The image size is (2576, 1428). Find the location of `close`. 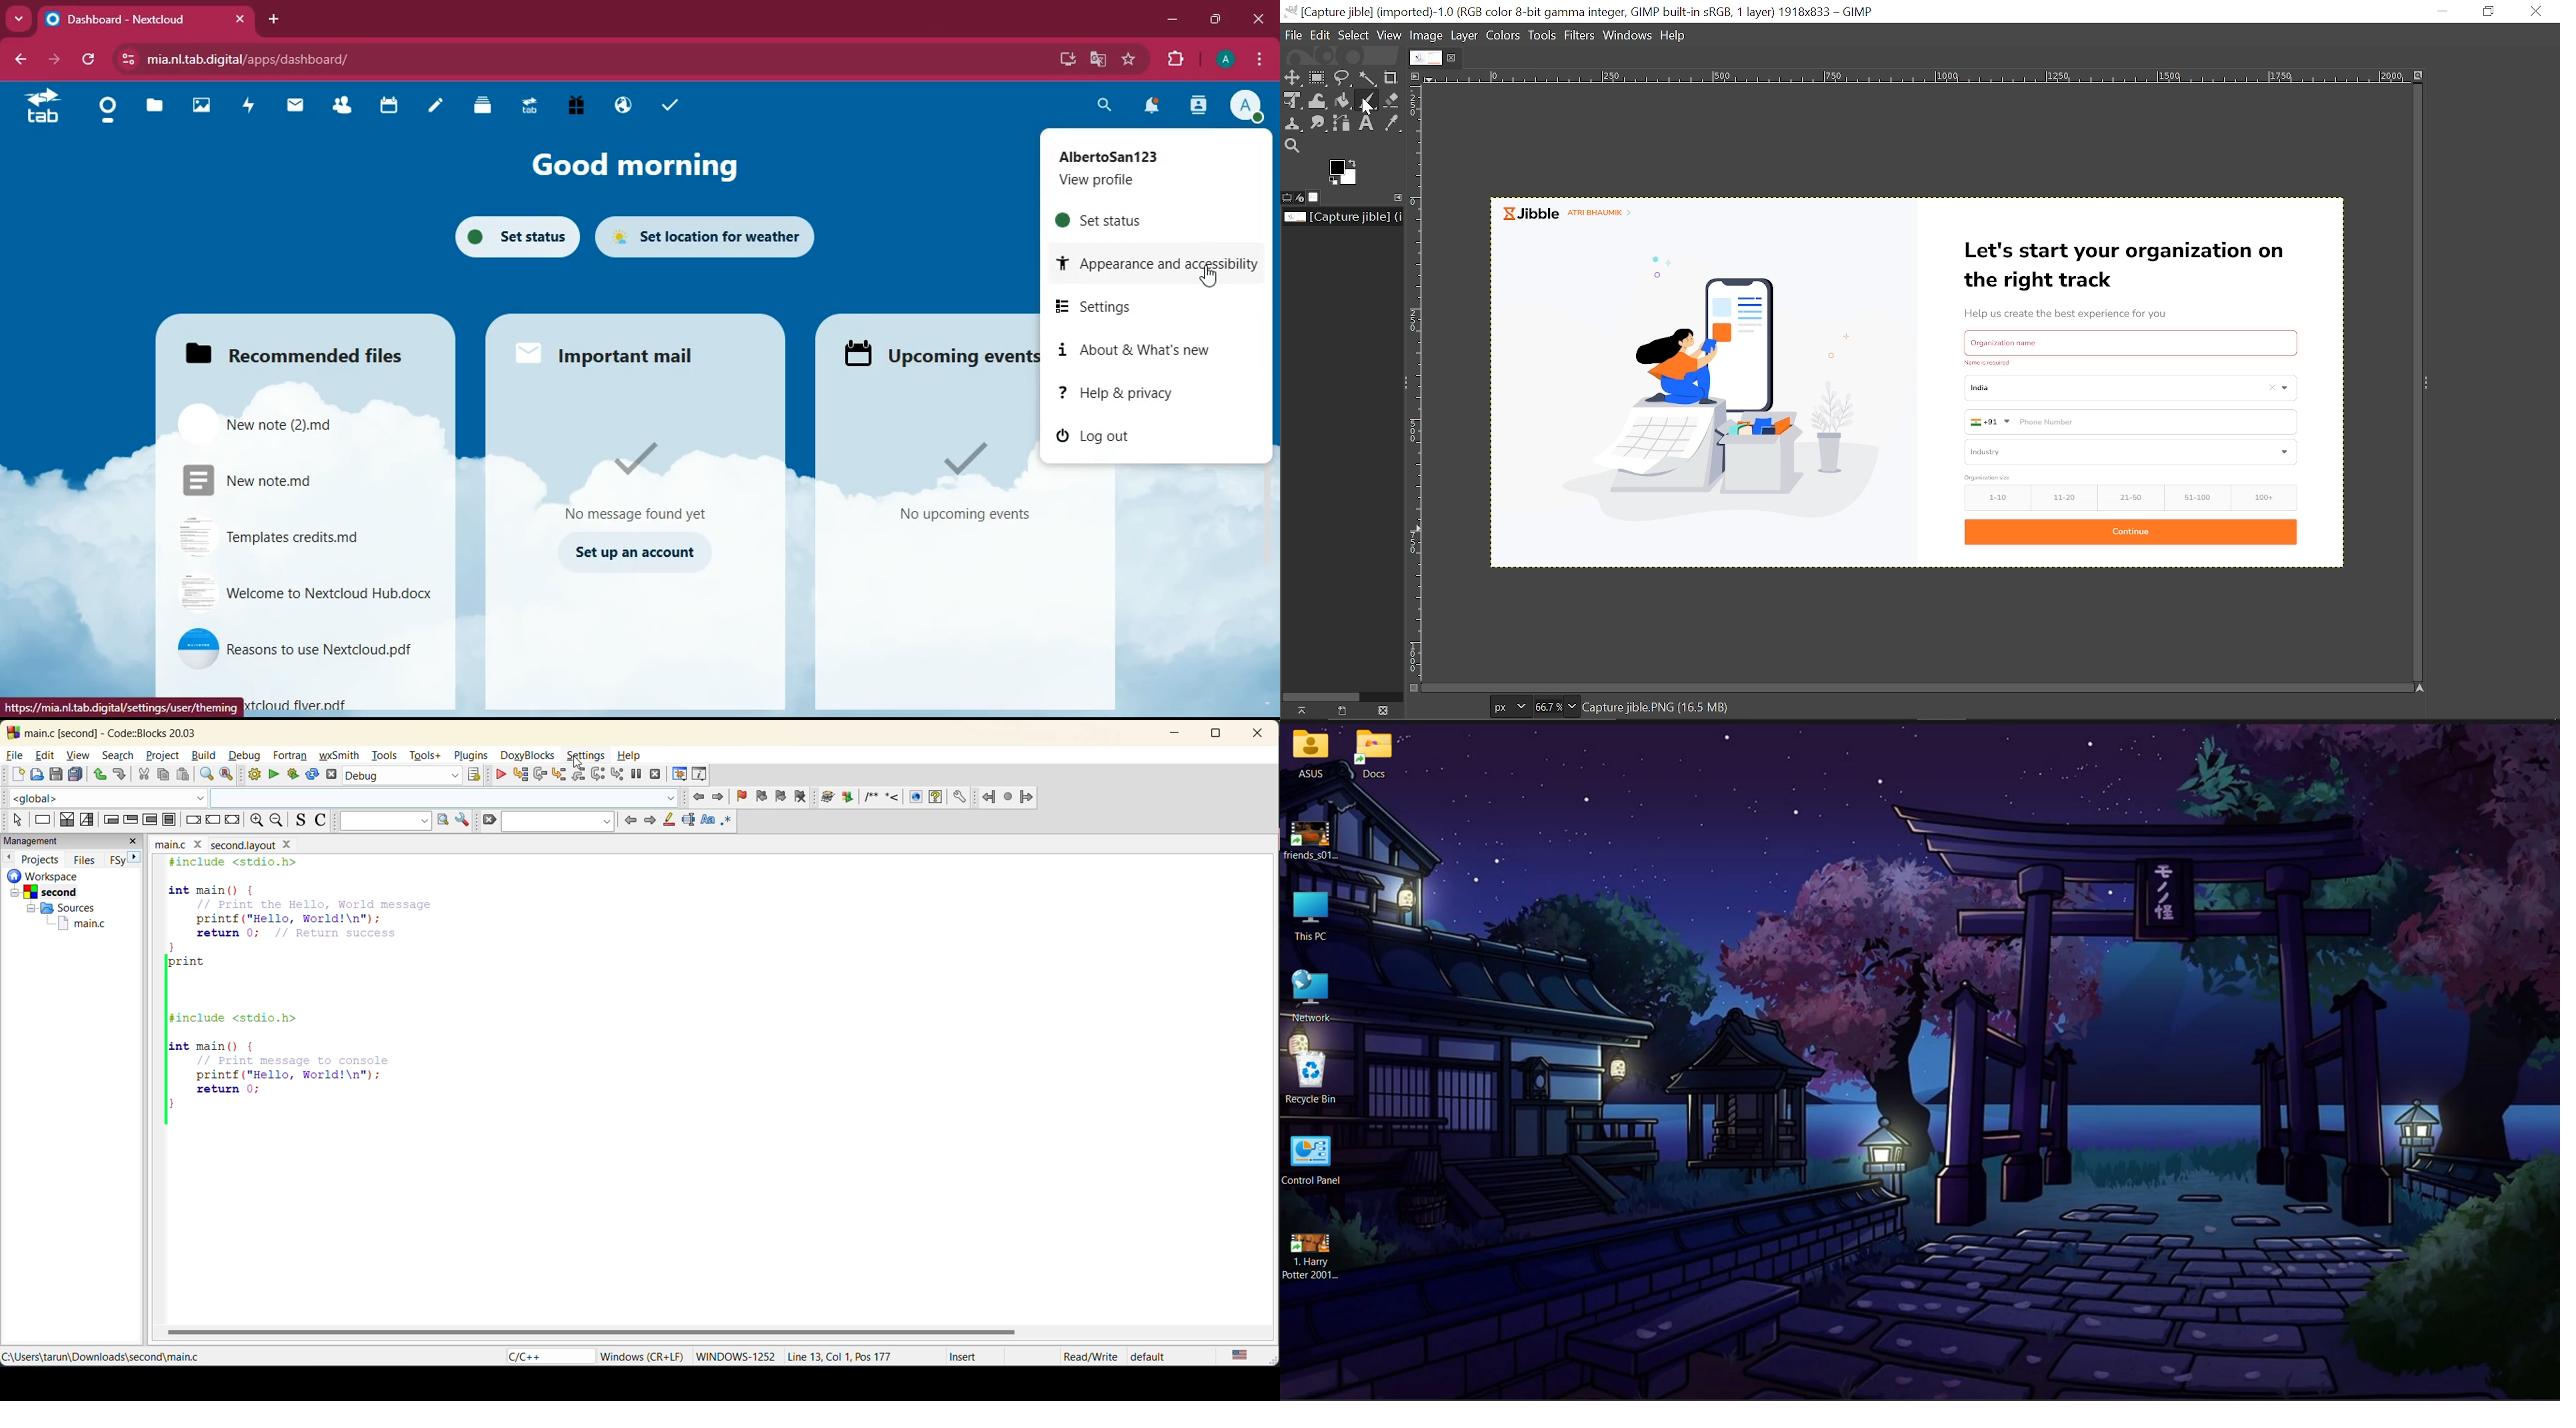

close is located at coordinates (1253, 736).